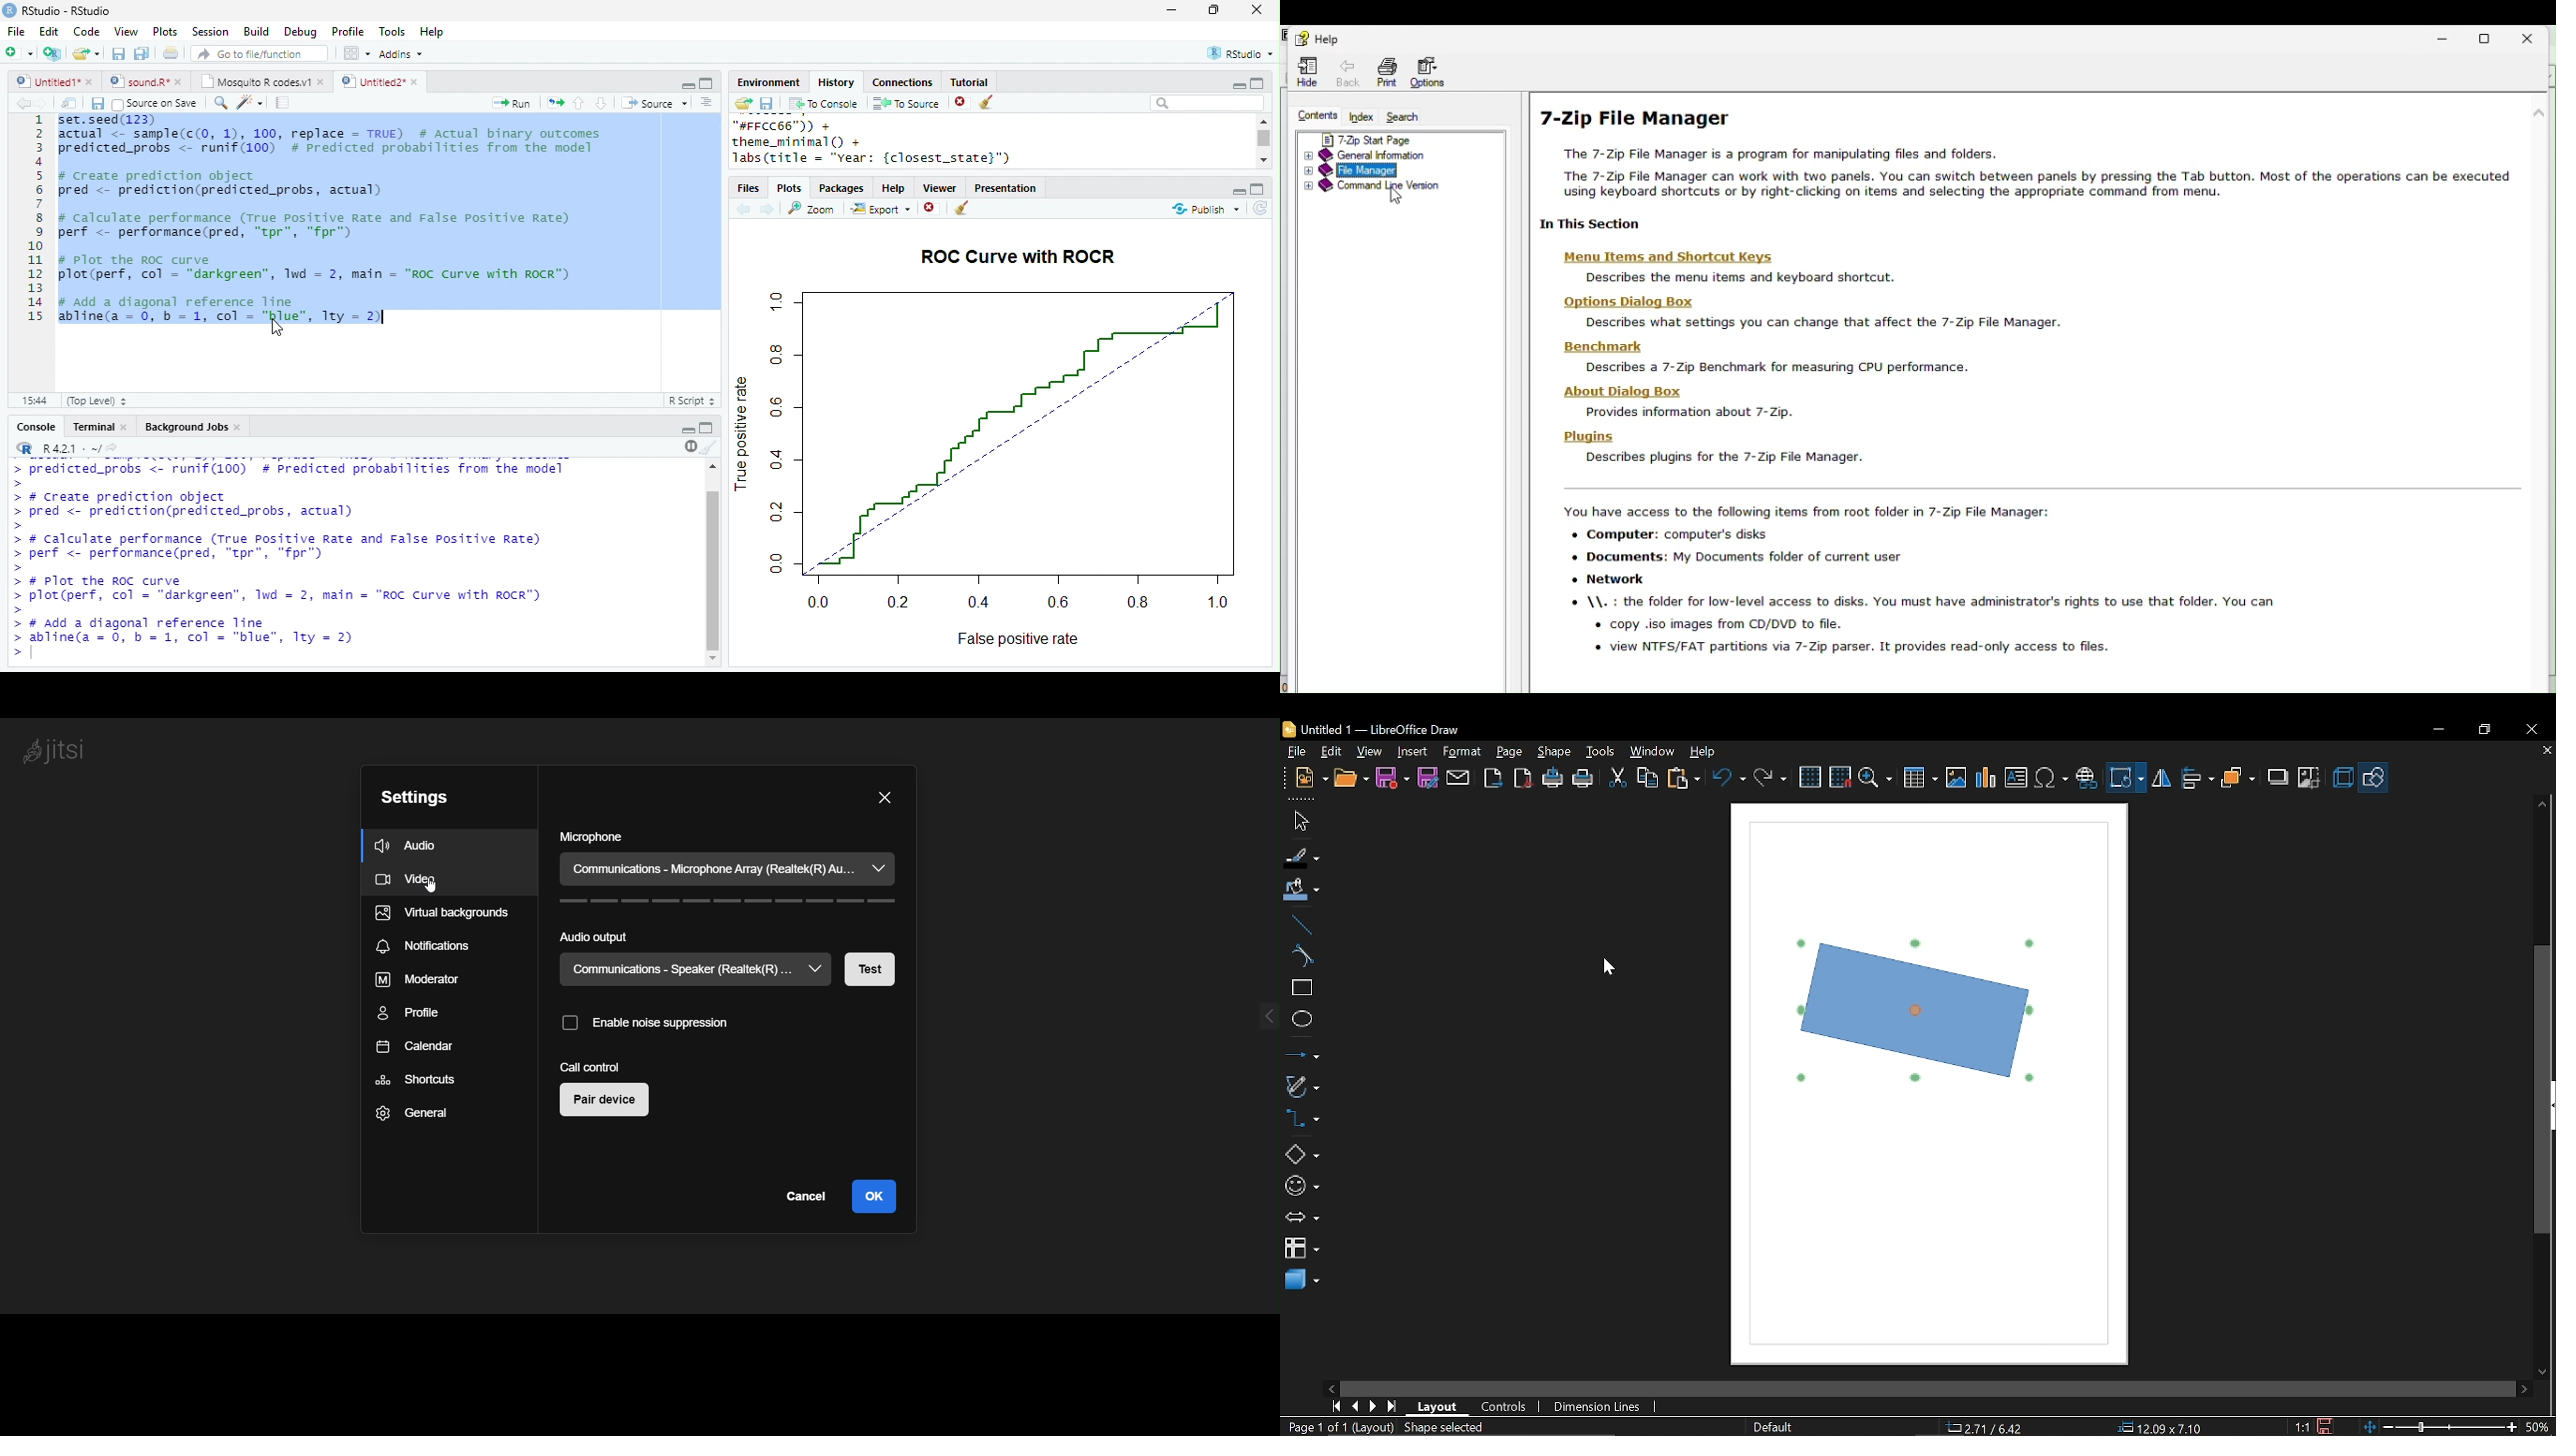 This screenshot has height=1456, width=2576. What do you see at coordinates (2162, 780) in the screenshot?
I see `flip` at bounding box center [2162, 780].